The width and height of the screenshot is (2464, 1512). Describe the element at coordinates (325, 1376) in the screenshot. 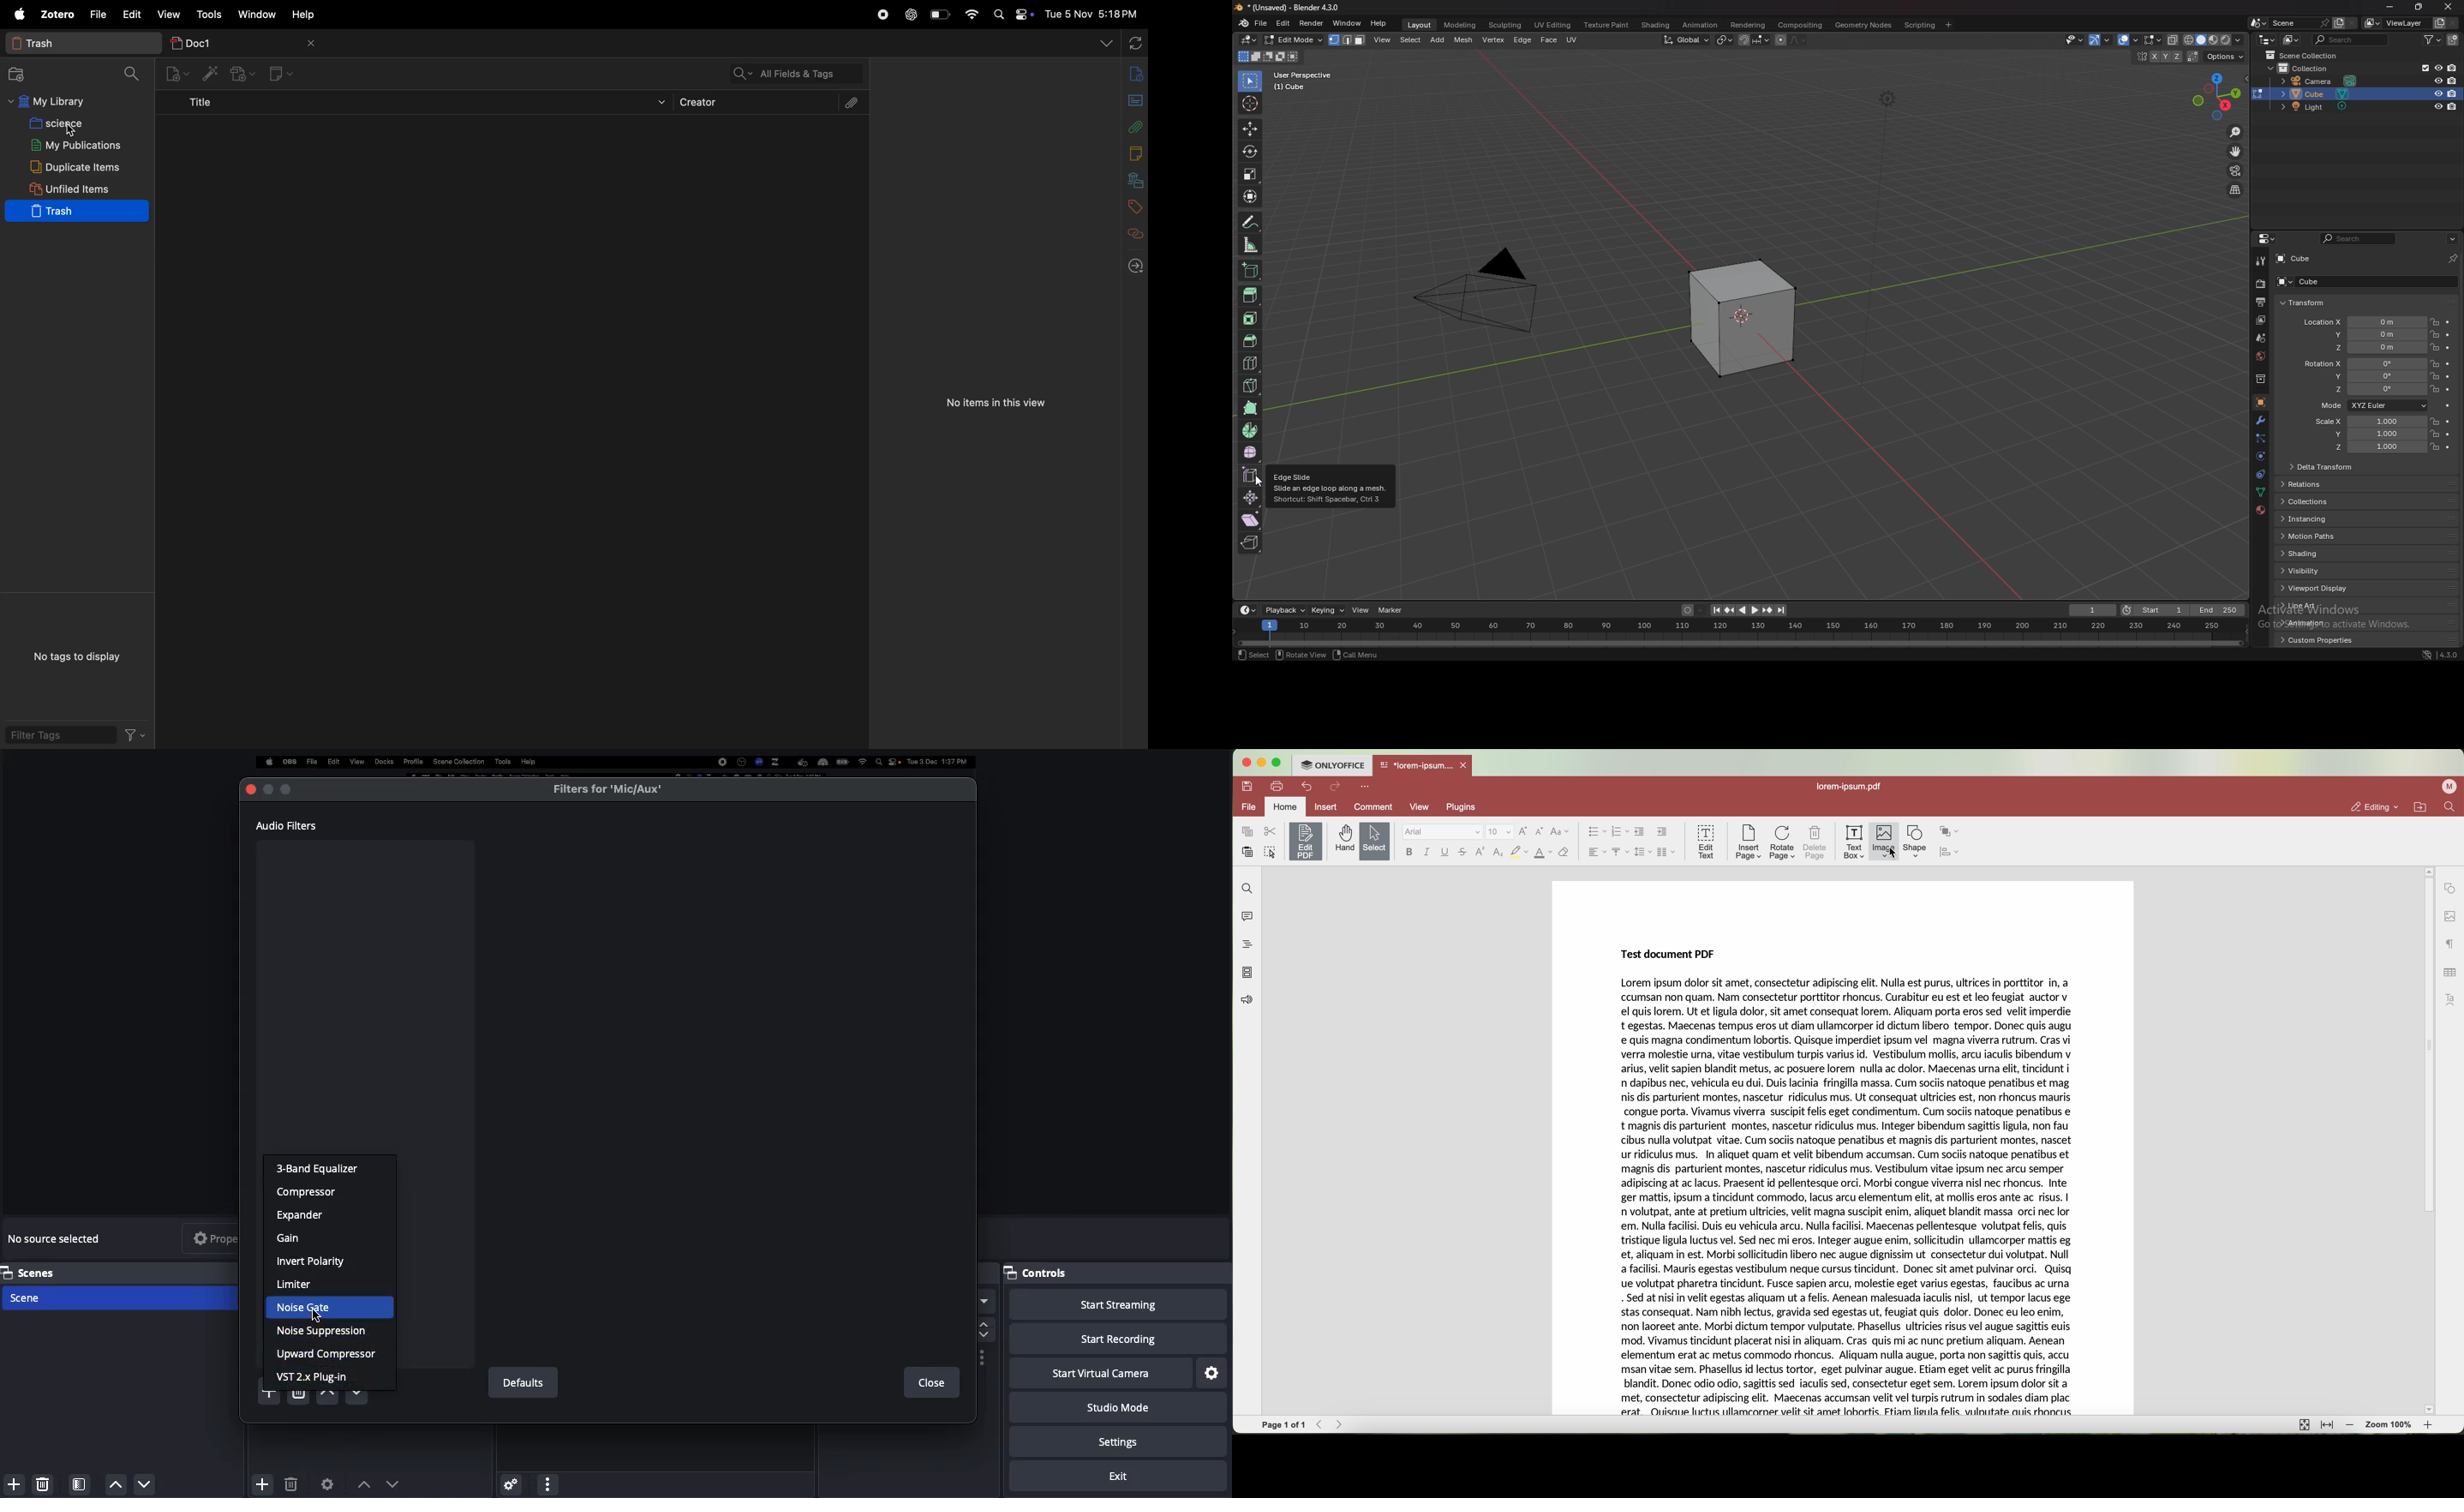

I see `VST 2x Plug in` at that location.